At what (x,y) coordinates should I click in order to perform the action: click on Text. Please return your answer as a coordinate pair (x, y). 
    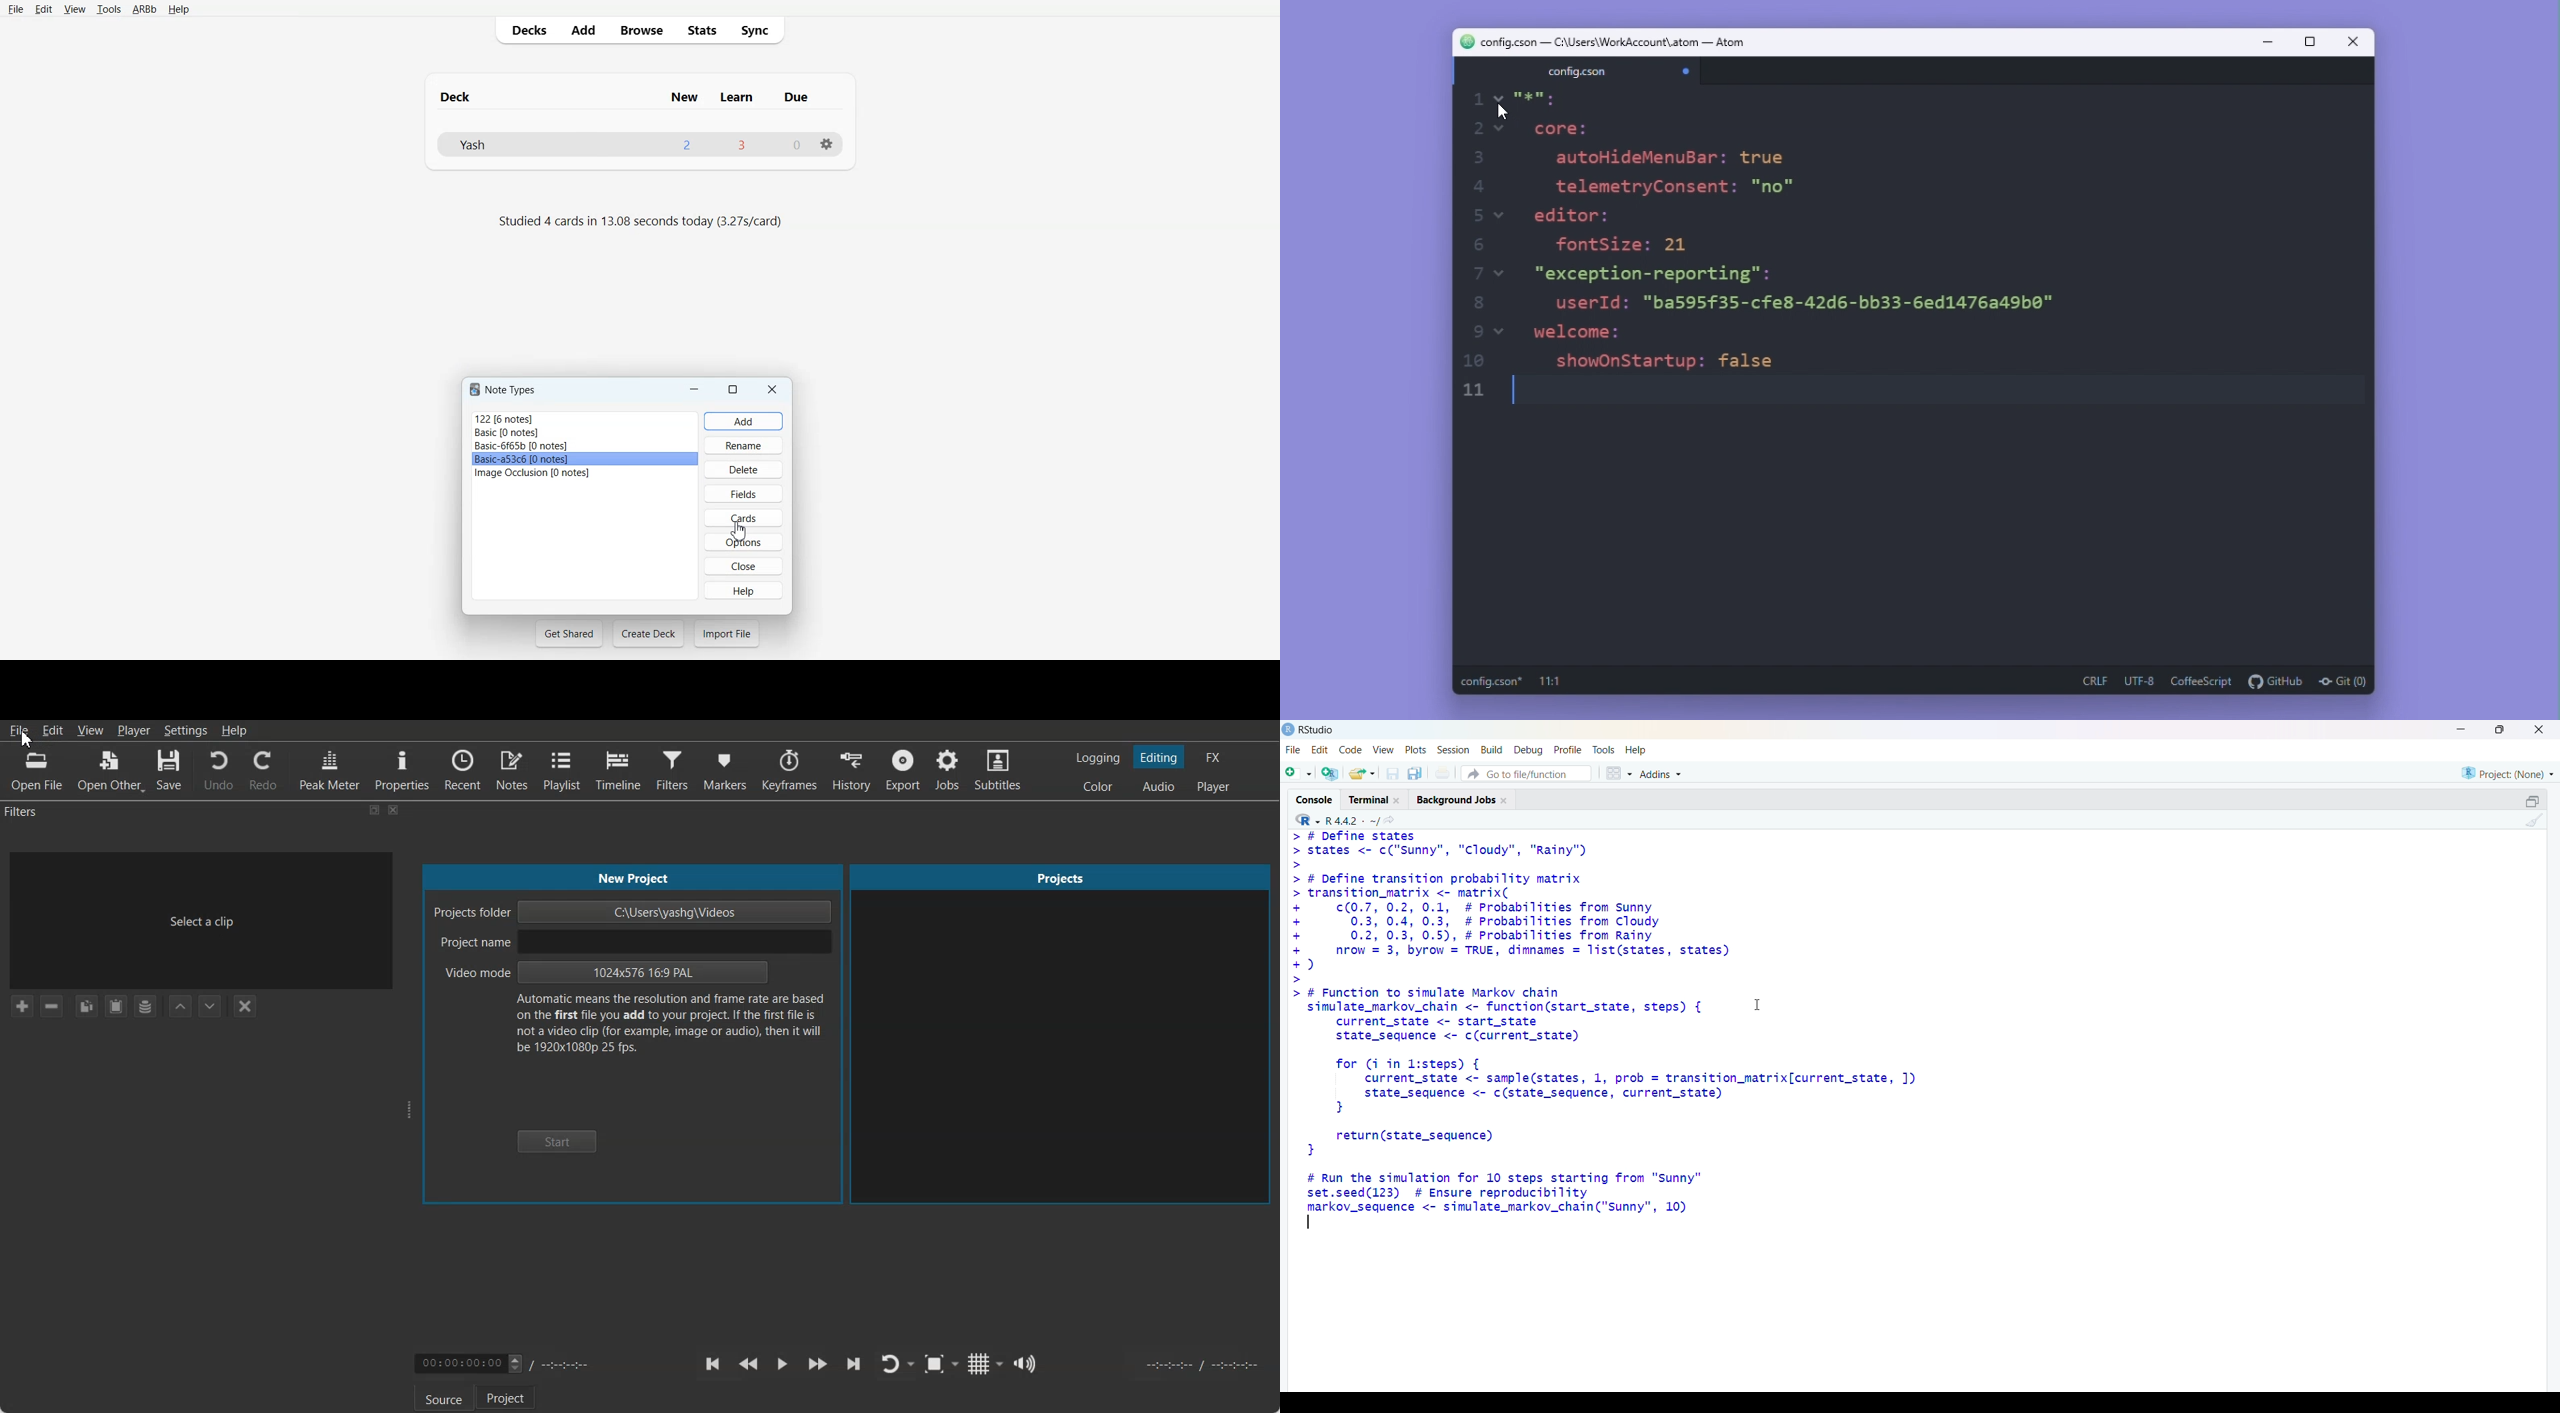
    Looking at the image, I should click on (635, 879).